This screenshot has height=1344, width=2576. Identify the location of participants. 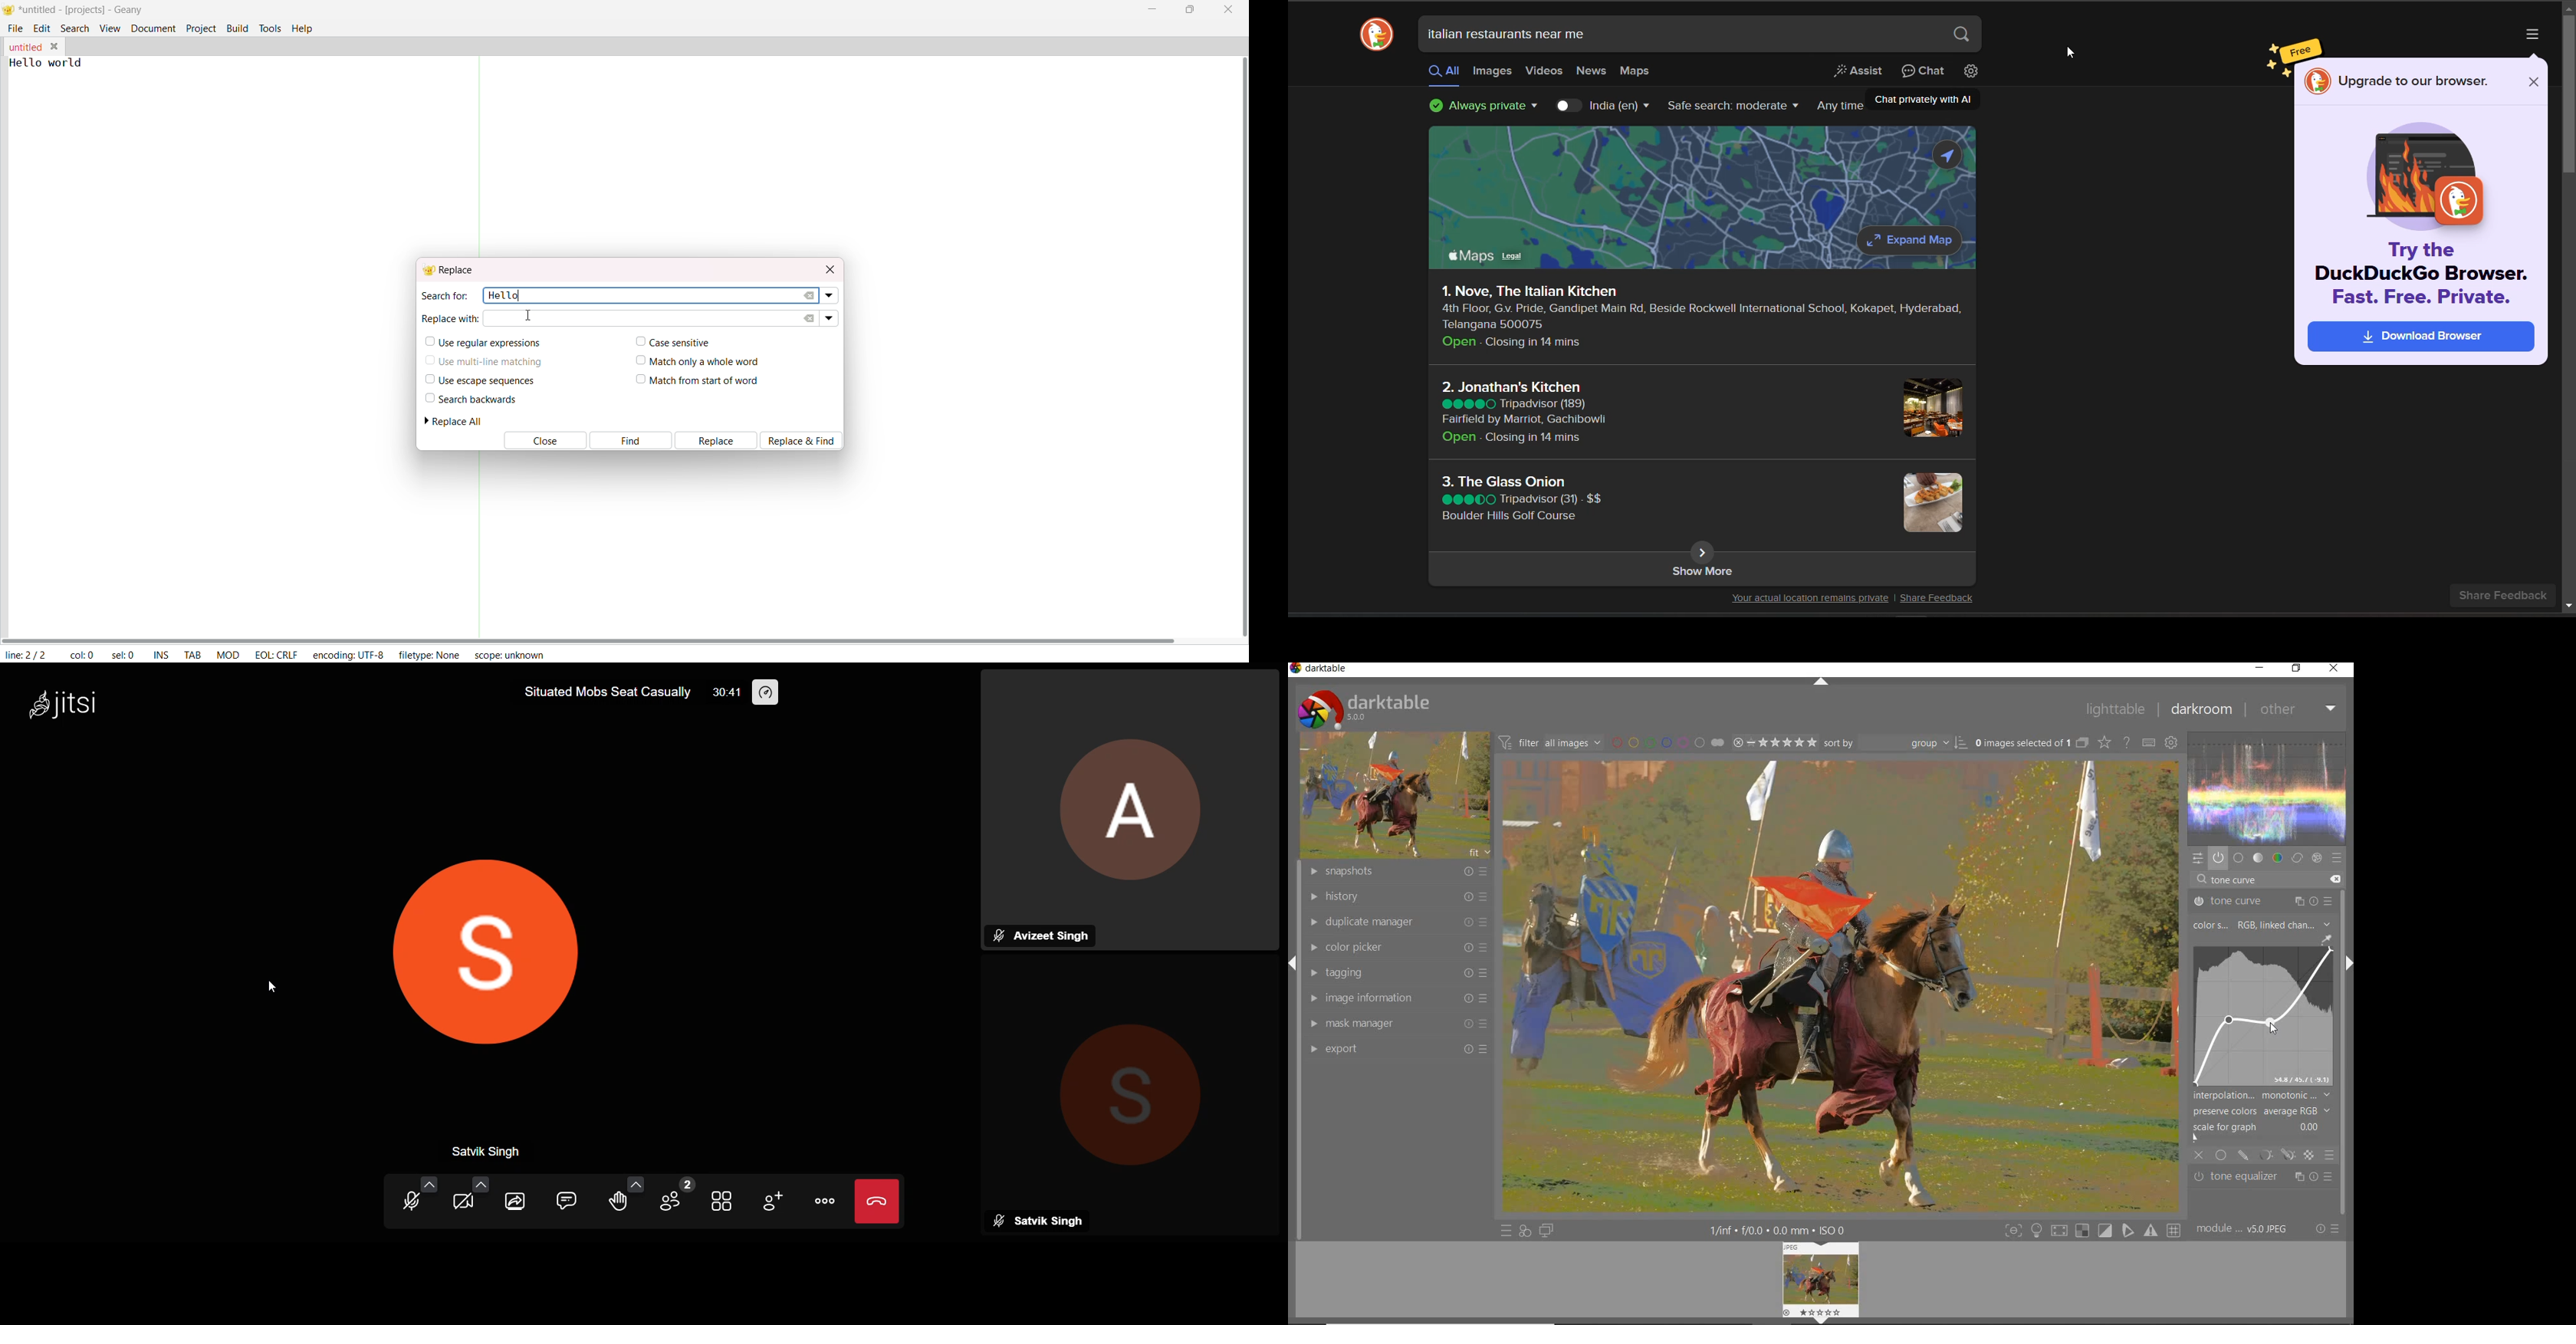
(673, 1196).